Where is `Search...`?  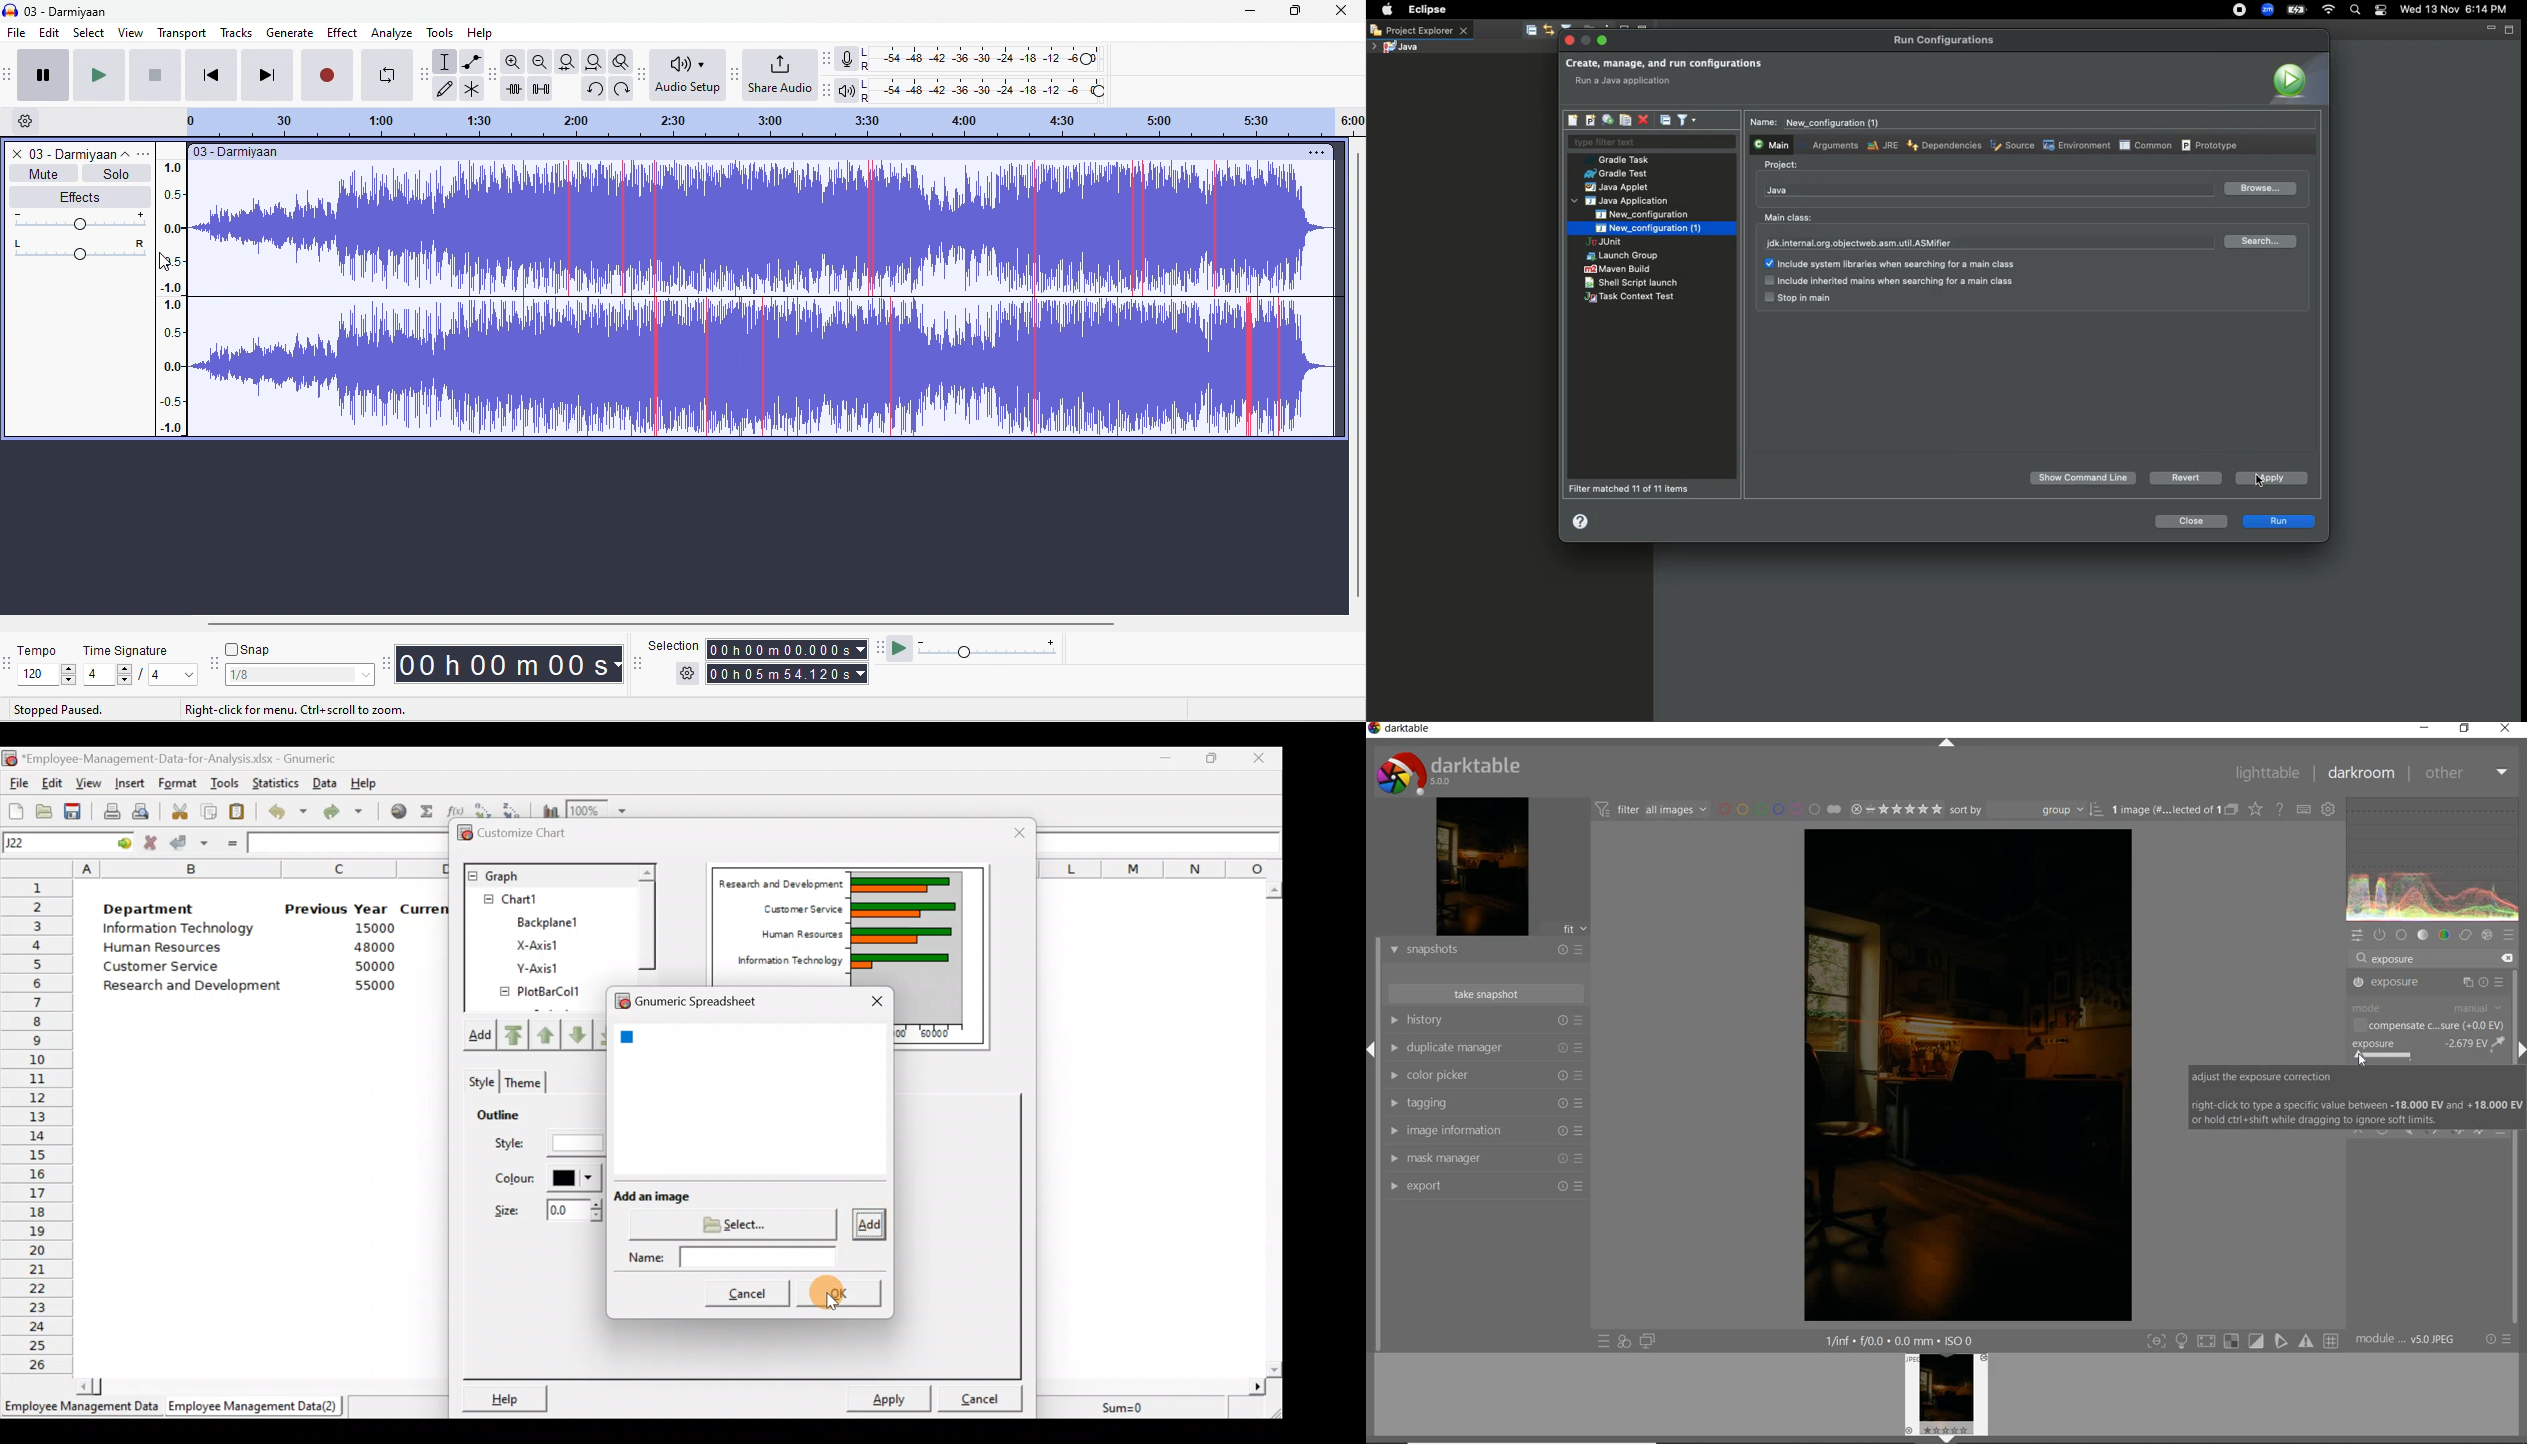
Search... is located at coordinates (2264, 241).